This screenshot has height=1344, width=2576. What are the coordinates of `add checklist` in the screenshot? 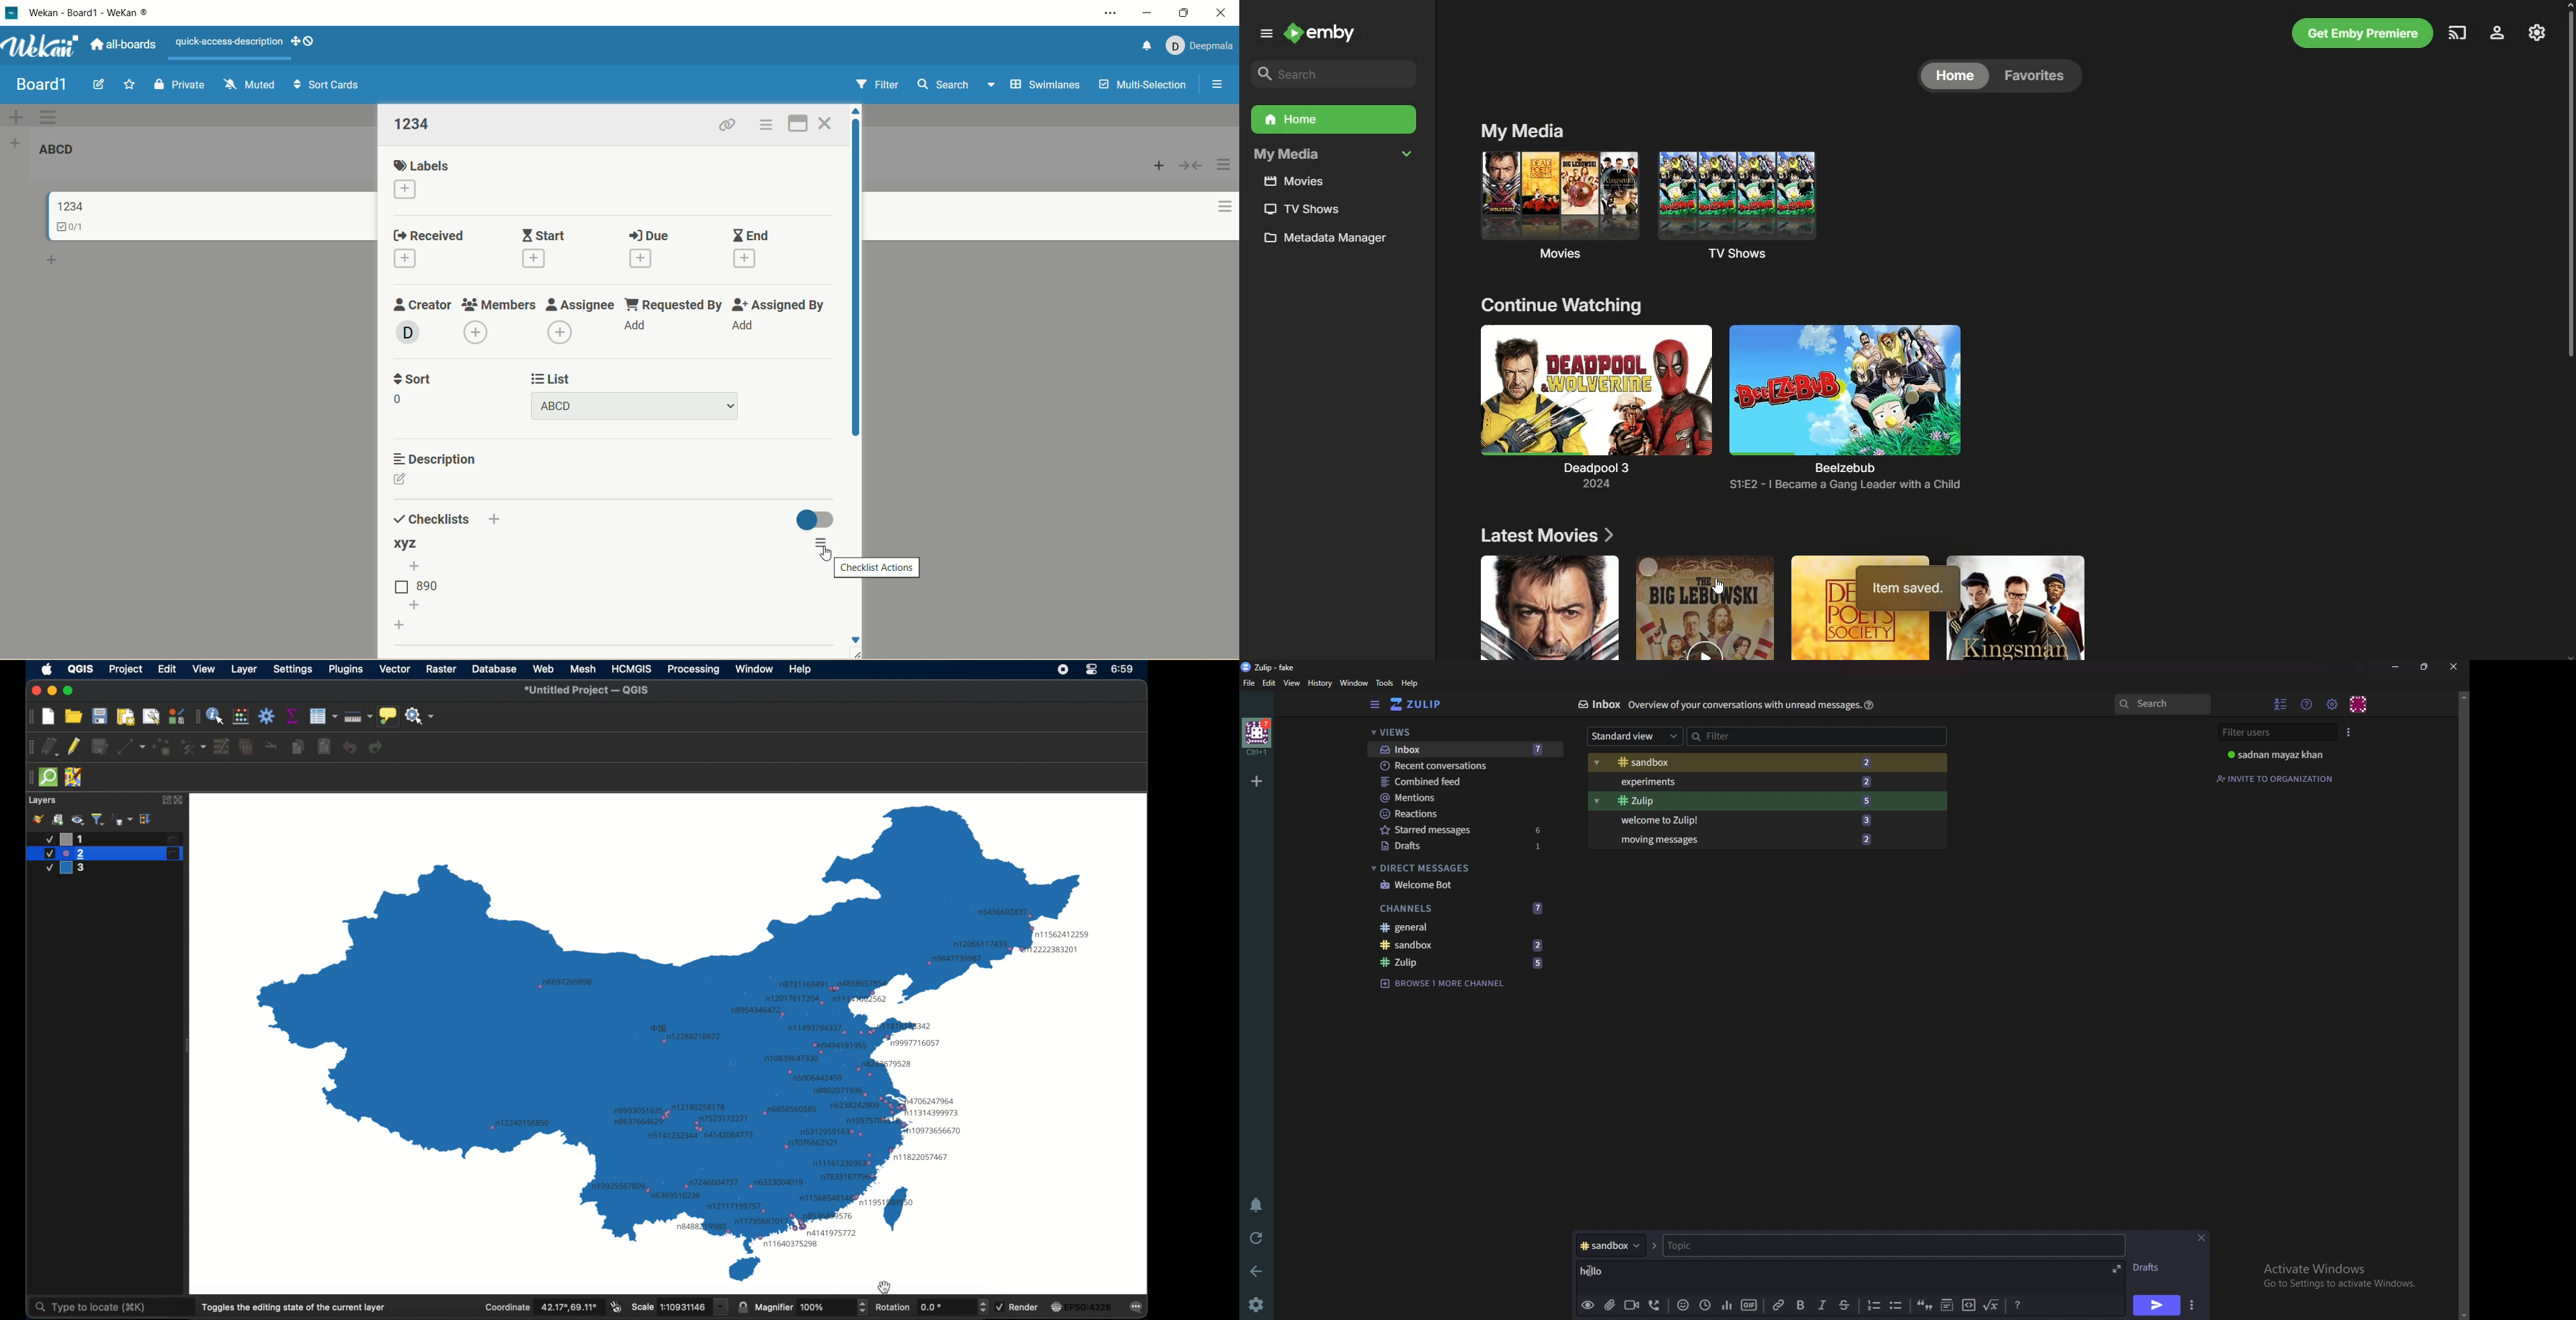 It's located at (415, 565).